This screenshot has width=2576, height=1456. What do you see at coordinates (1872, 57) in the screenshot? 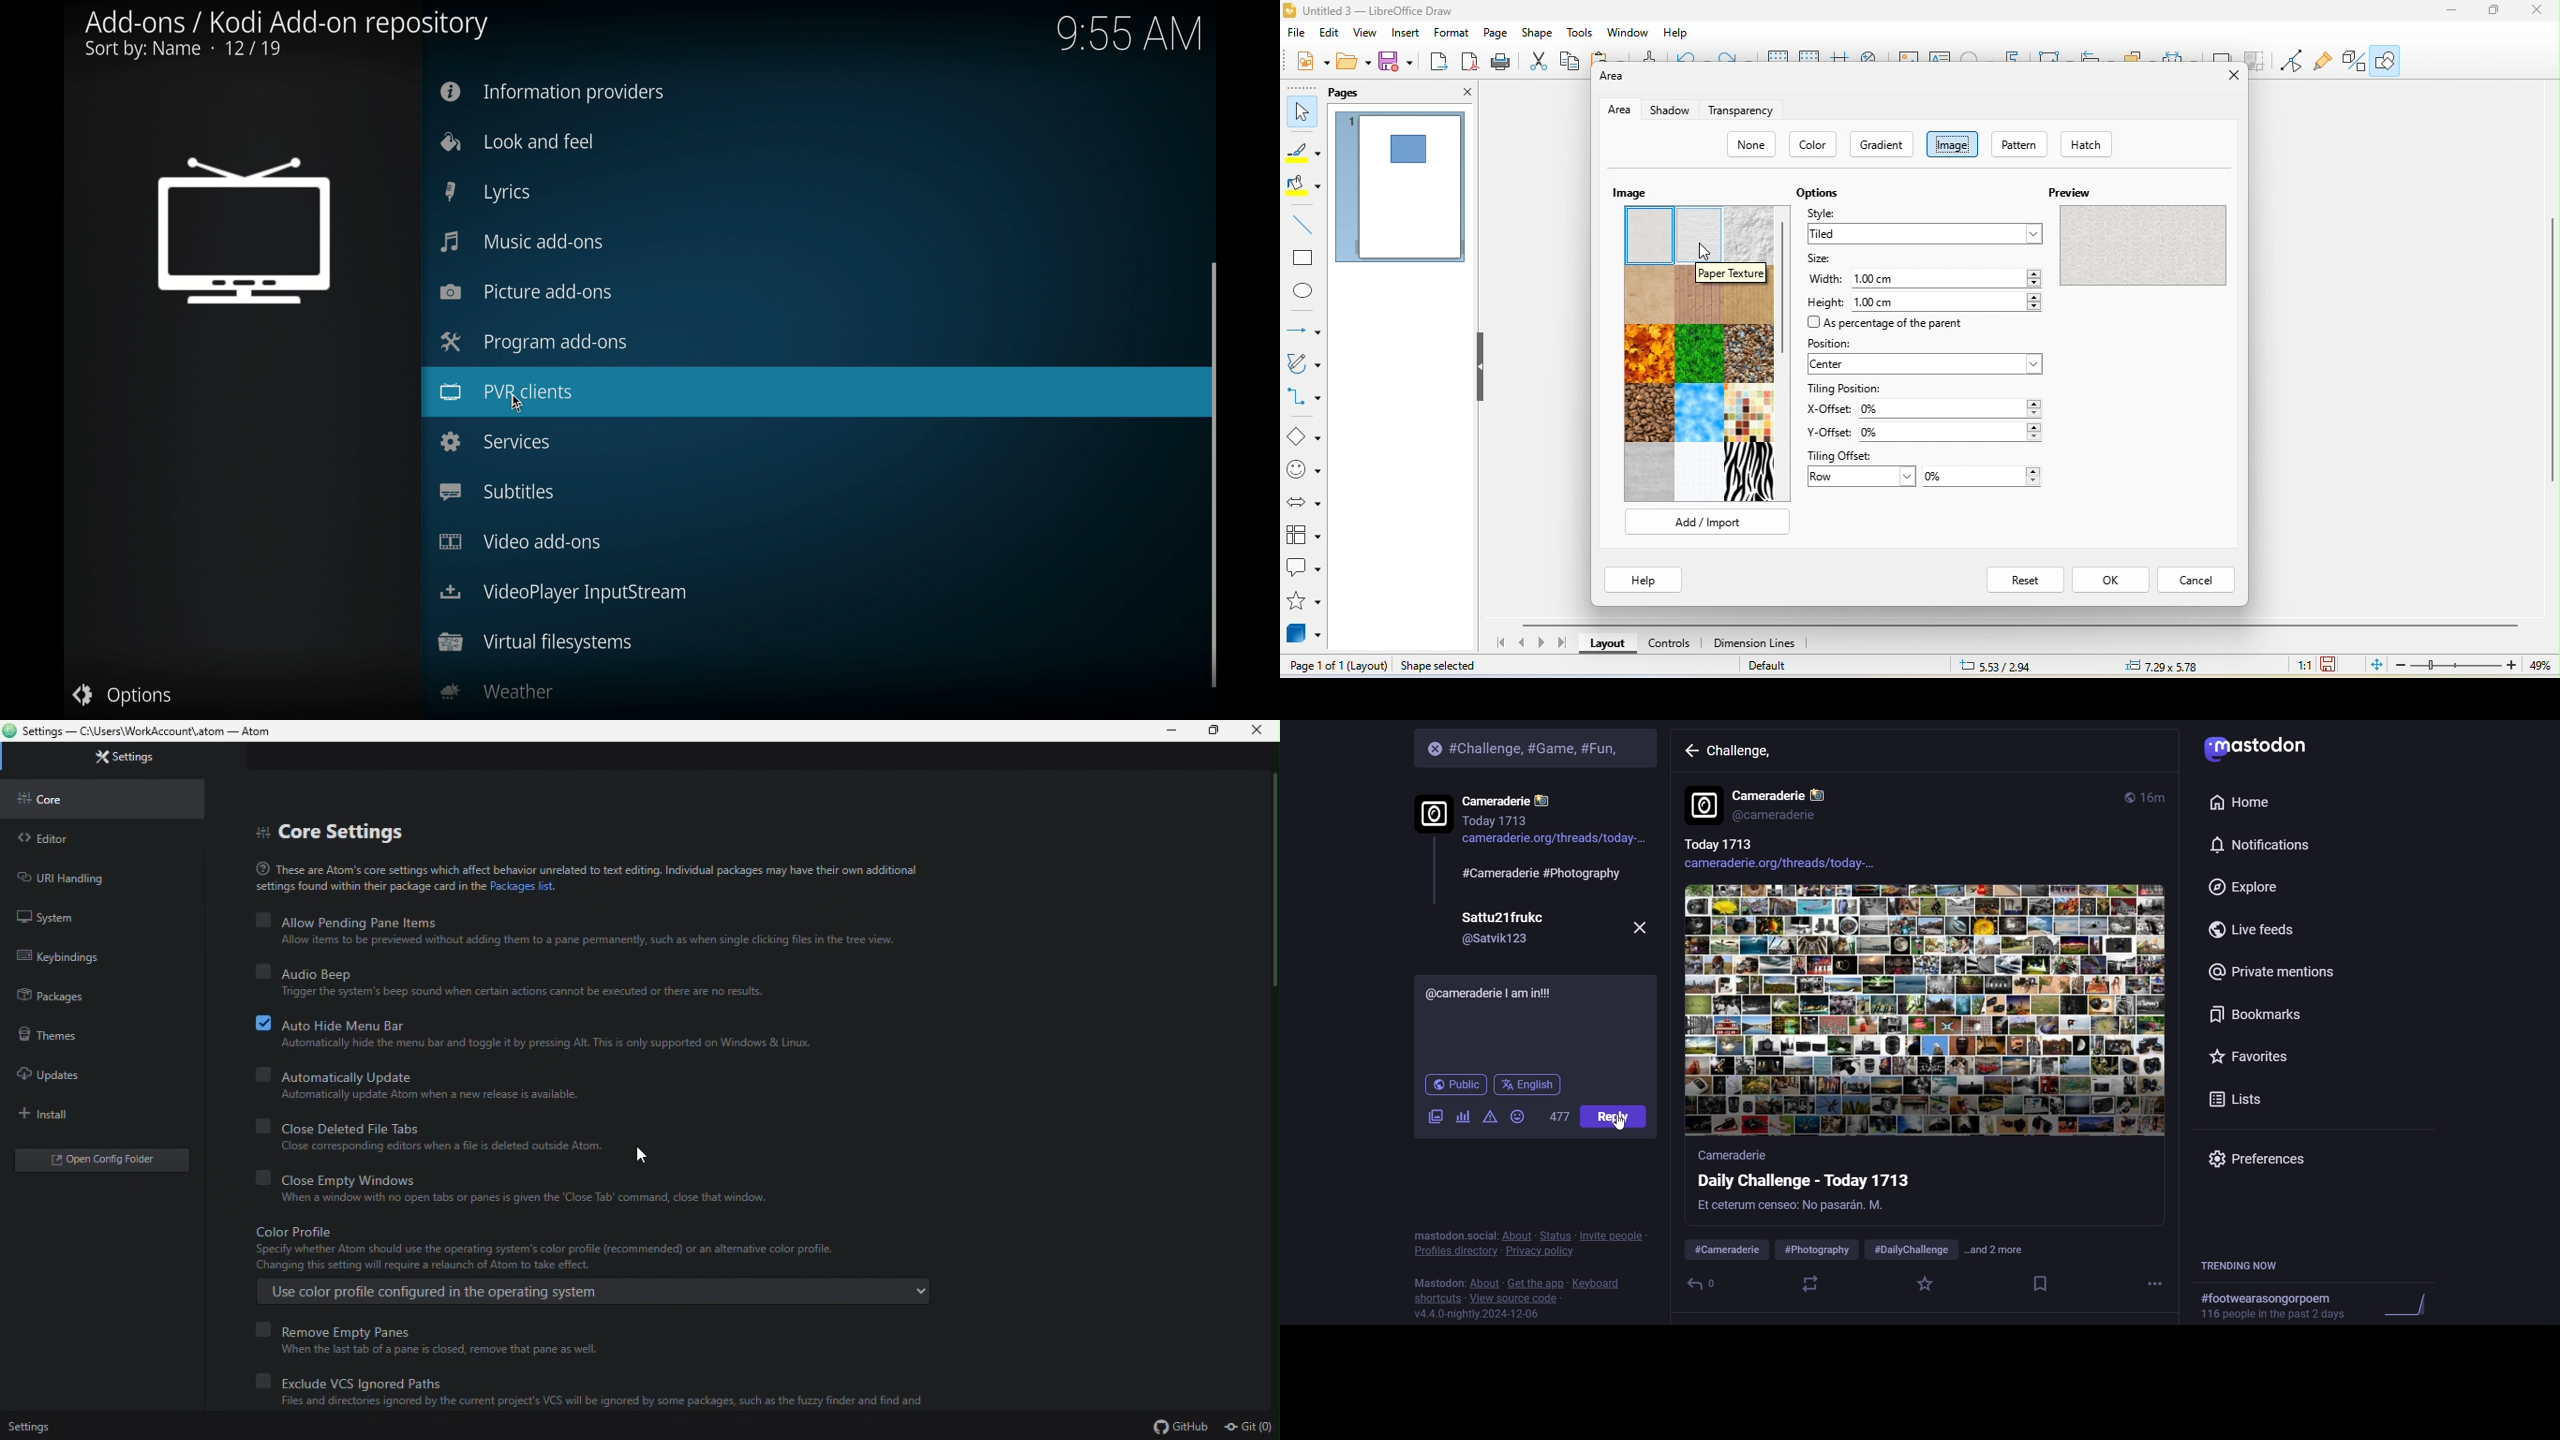
I see `zoom and pan` at bounding box center [1872, 57].